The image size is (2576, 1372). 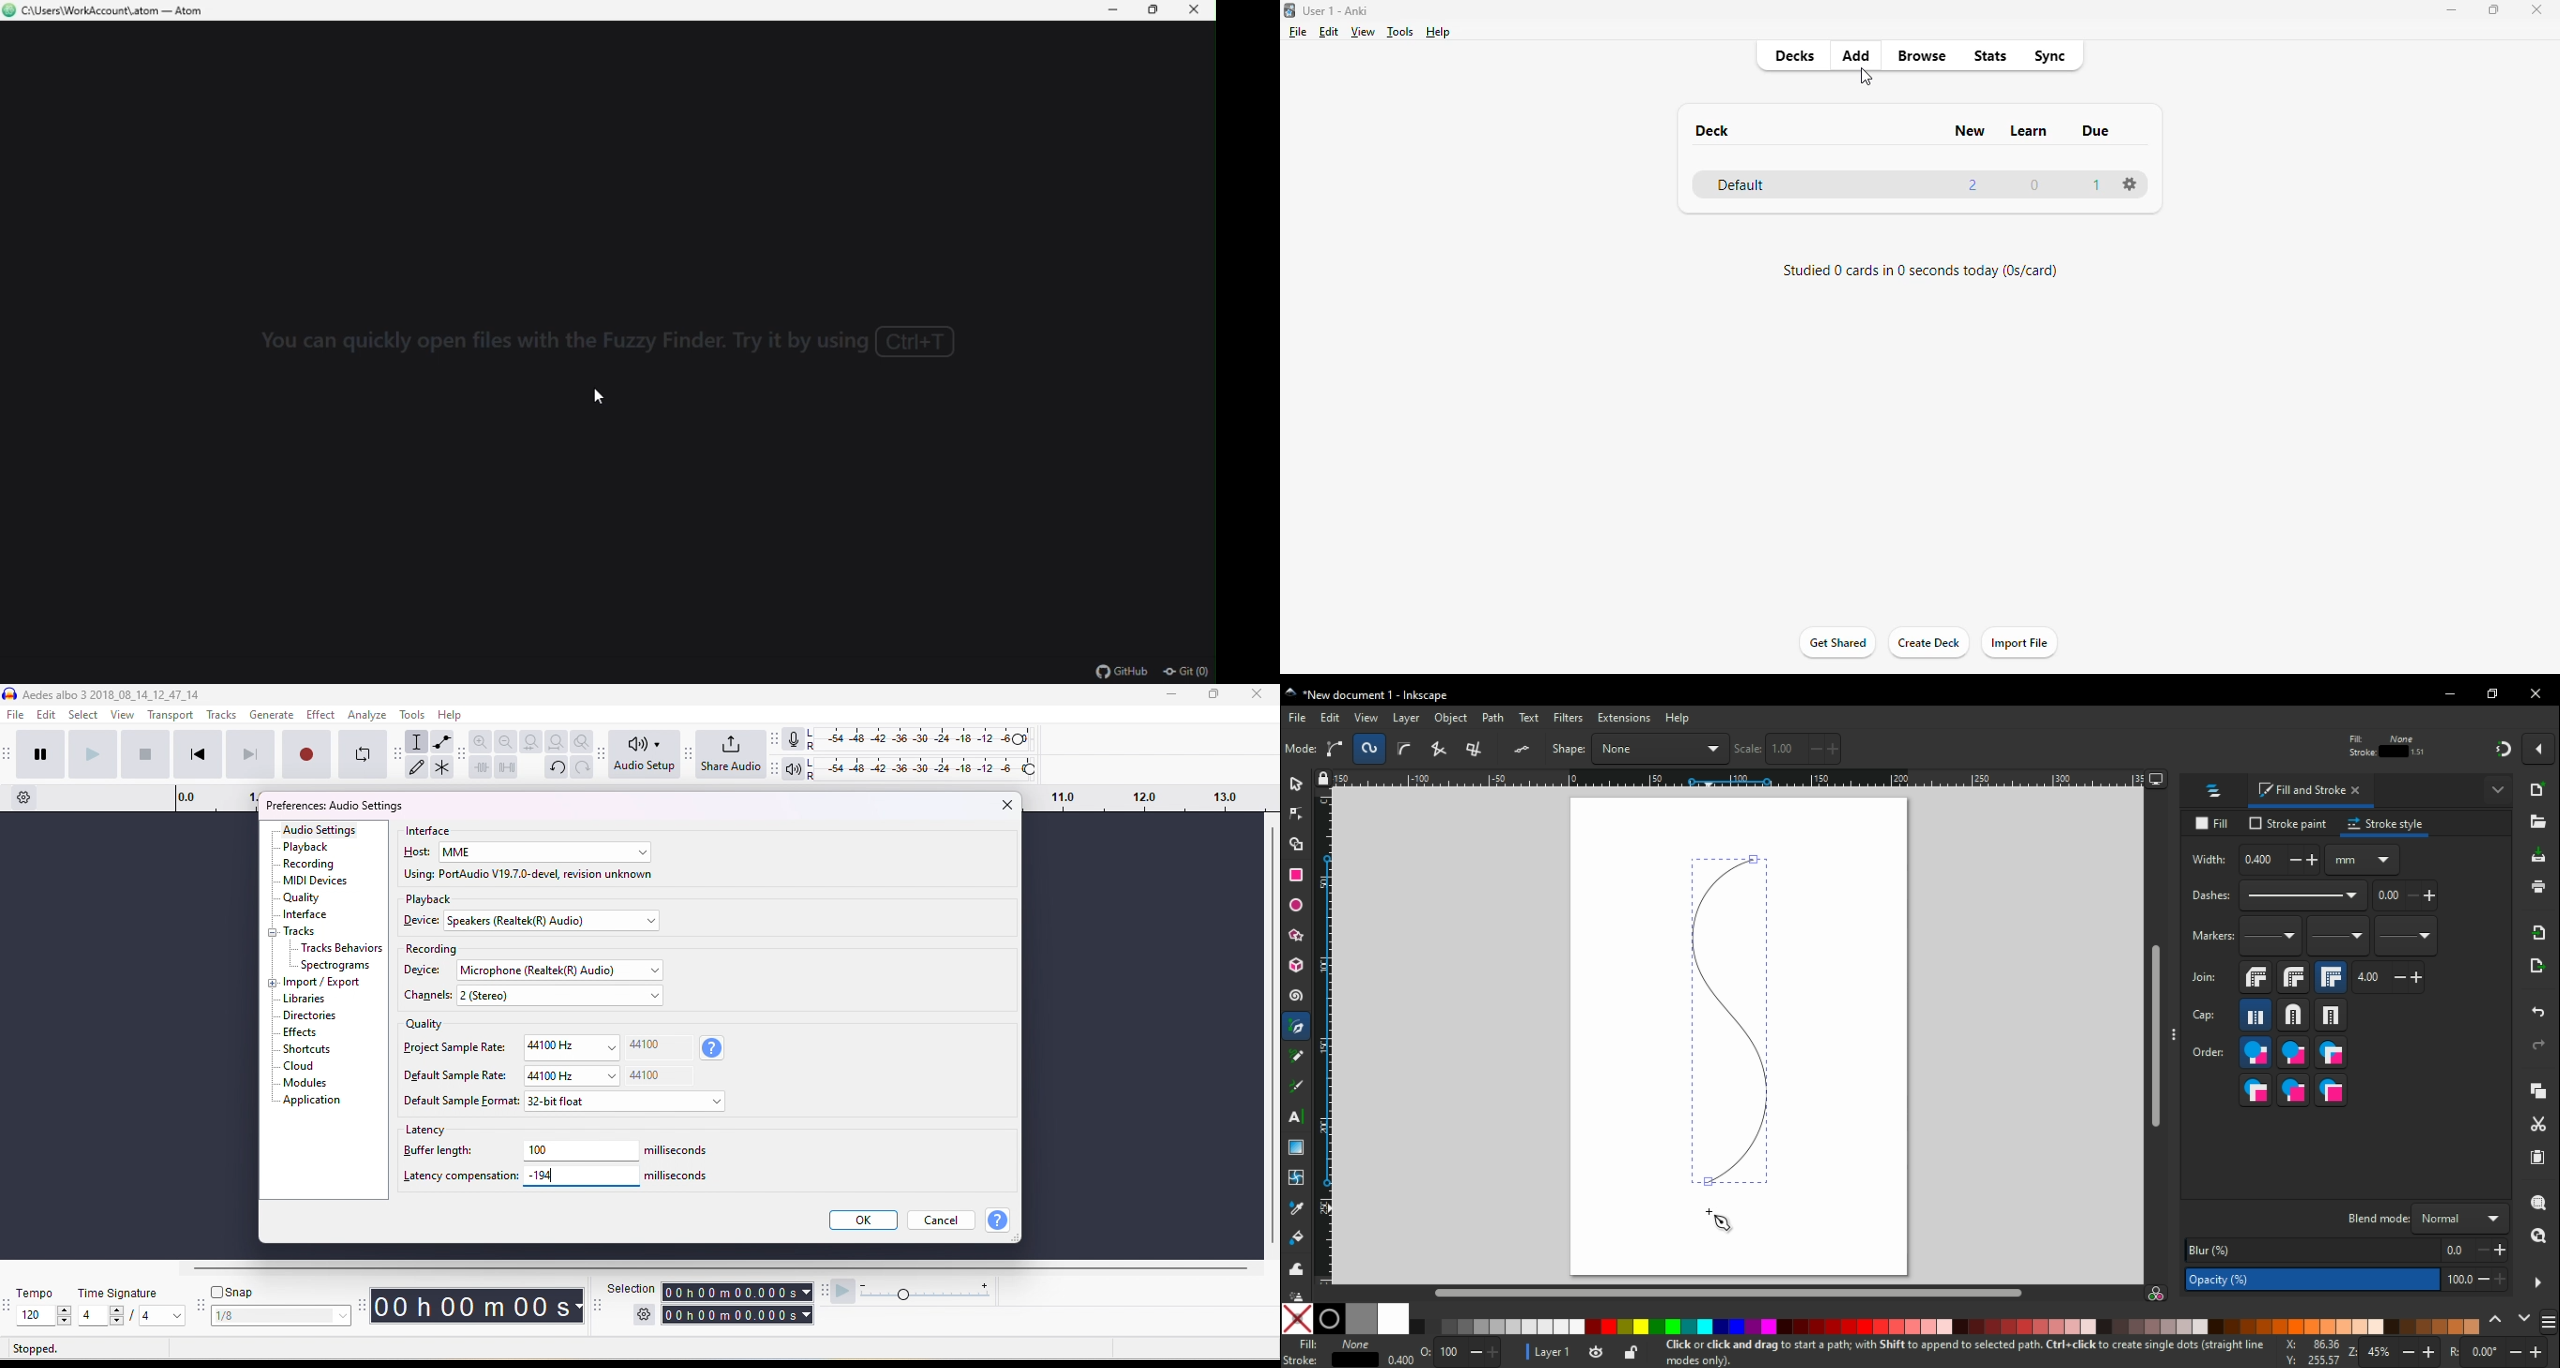 What do you see at coordinates (1301, 750) in the screenshot?
I see `mode` at bounding box center [1301, 750].